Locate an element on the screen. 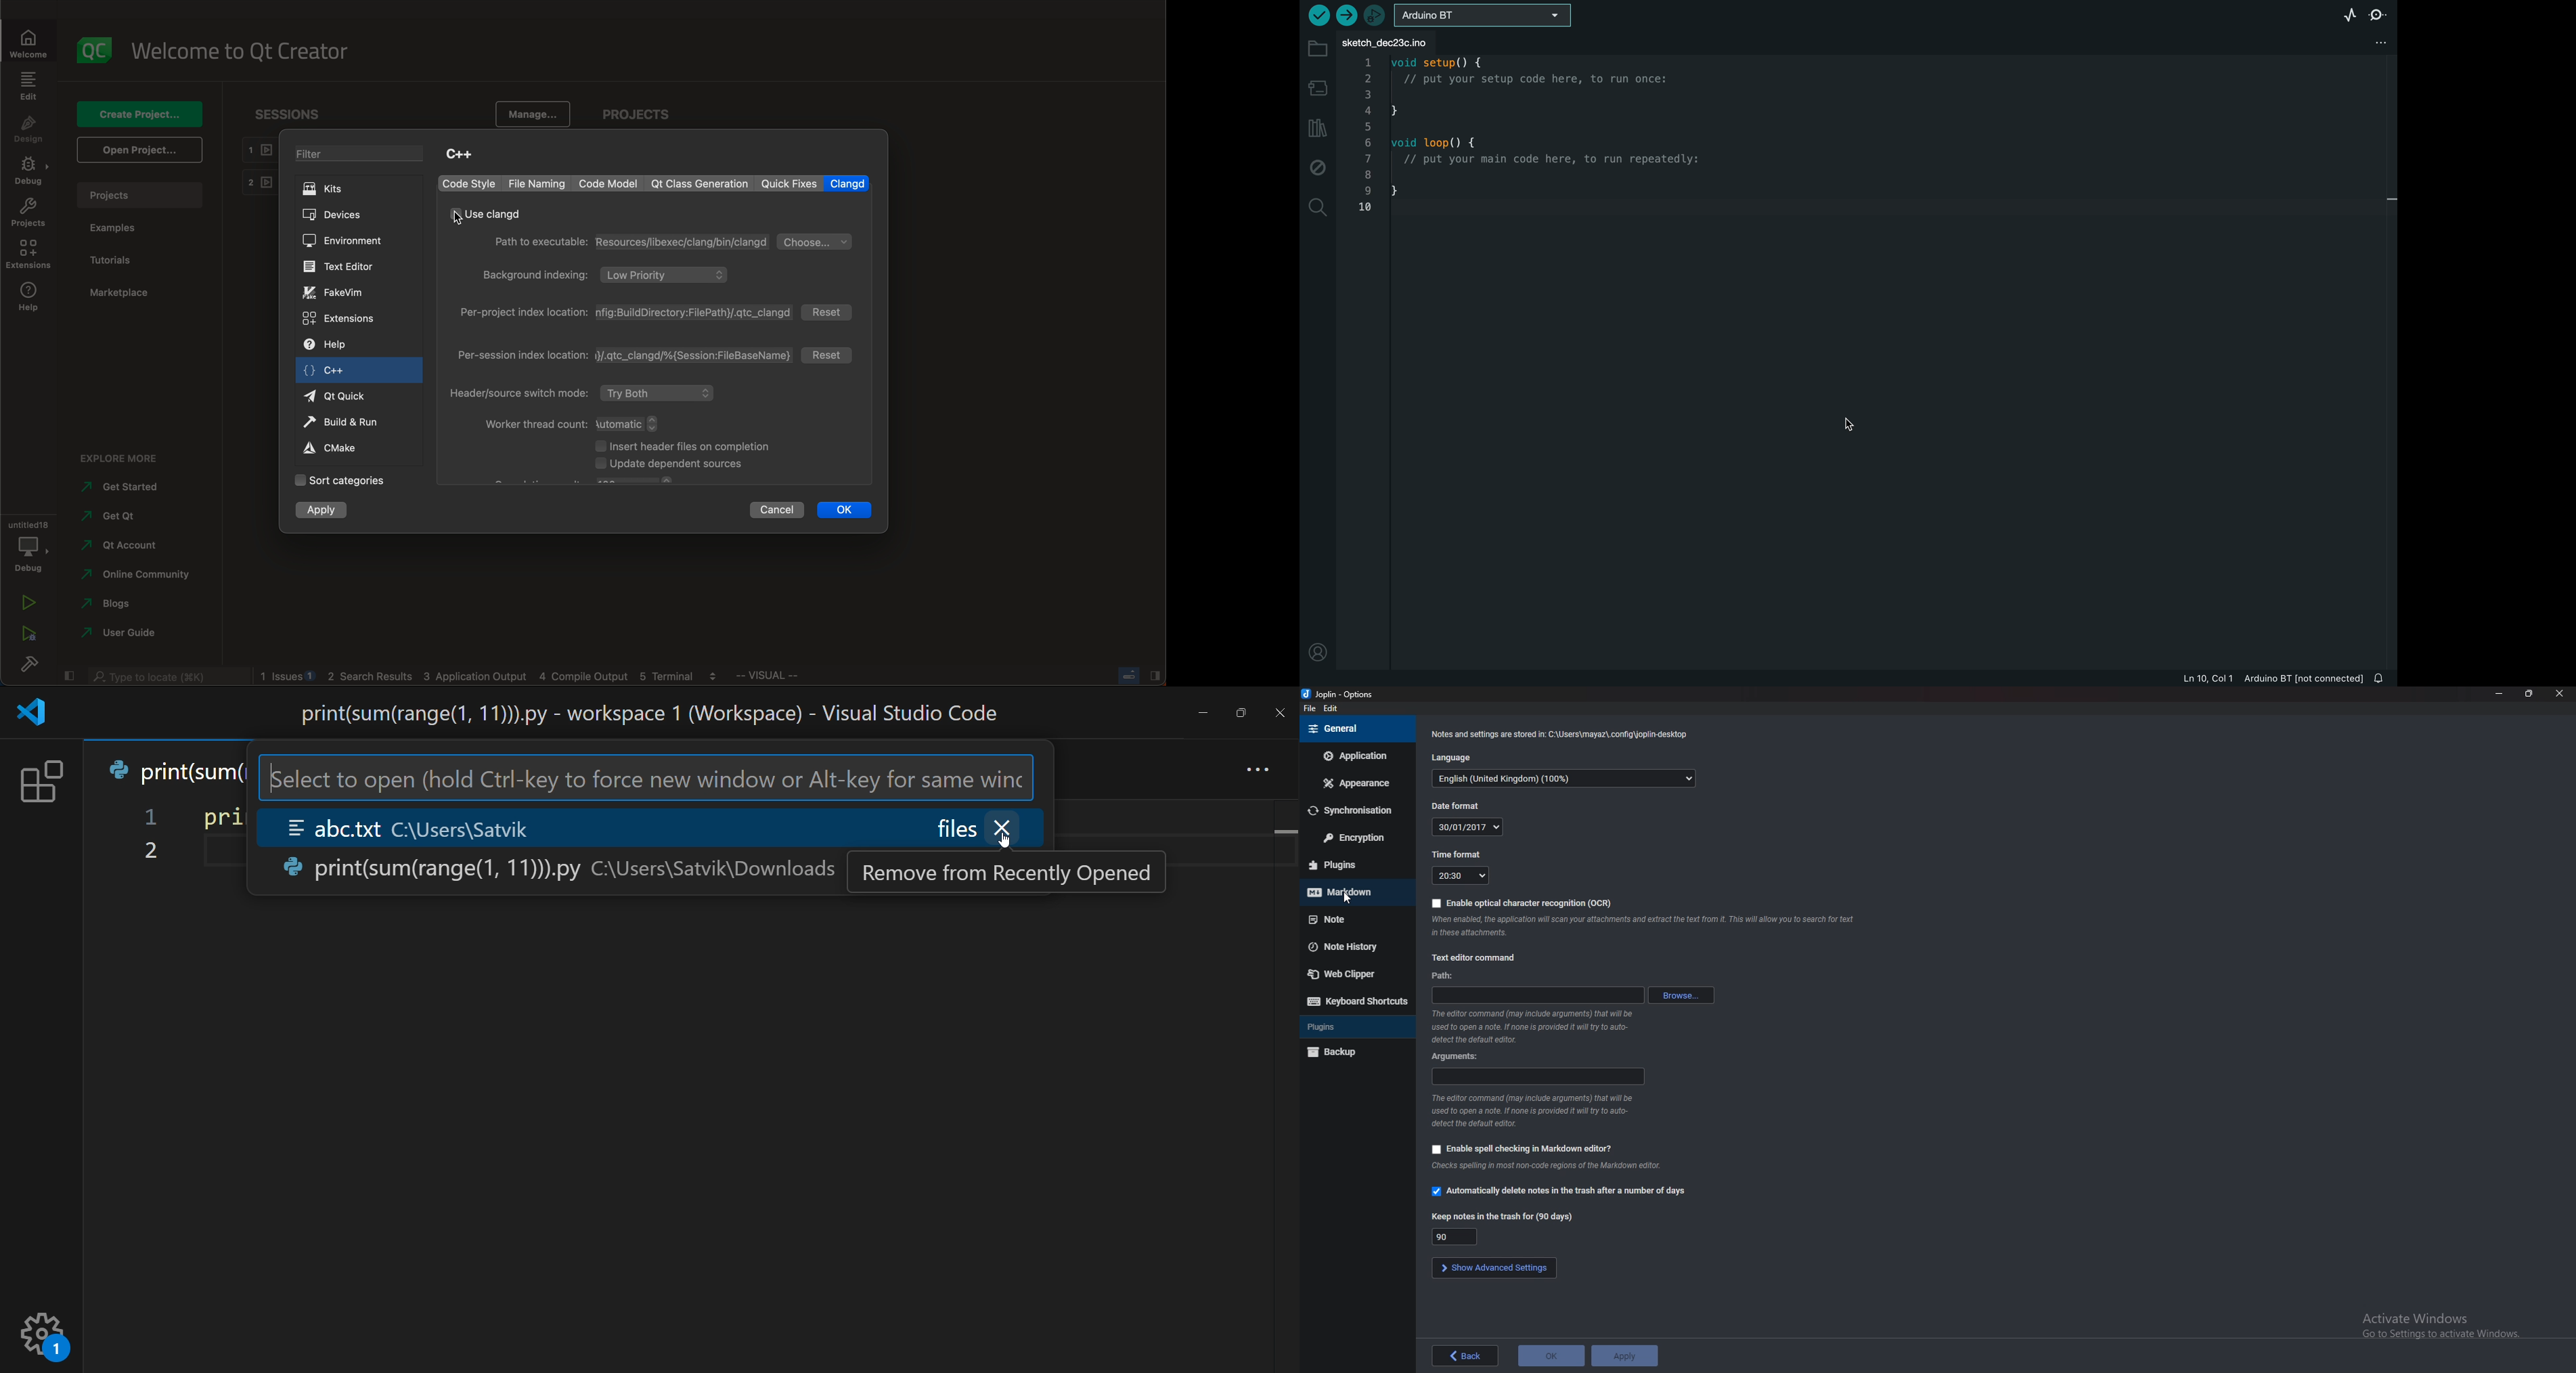 The image size is (2576, 1400). close is located at coordinates (2561, 693).